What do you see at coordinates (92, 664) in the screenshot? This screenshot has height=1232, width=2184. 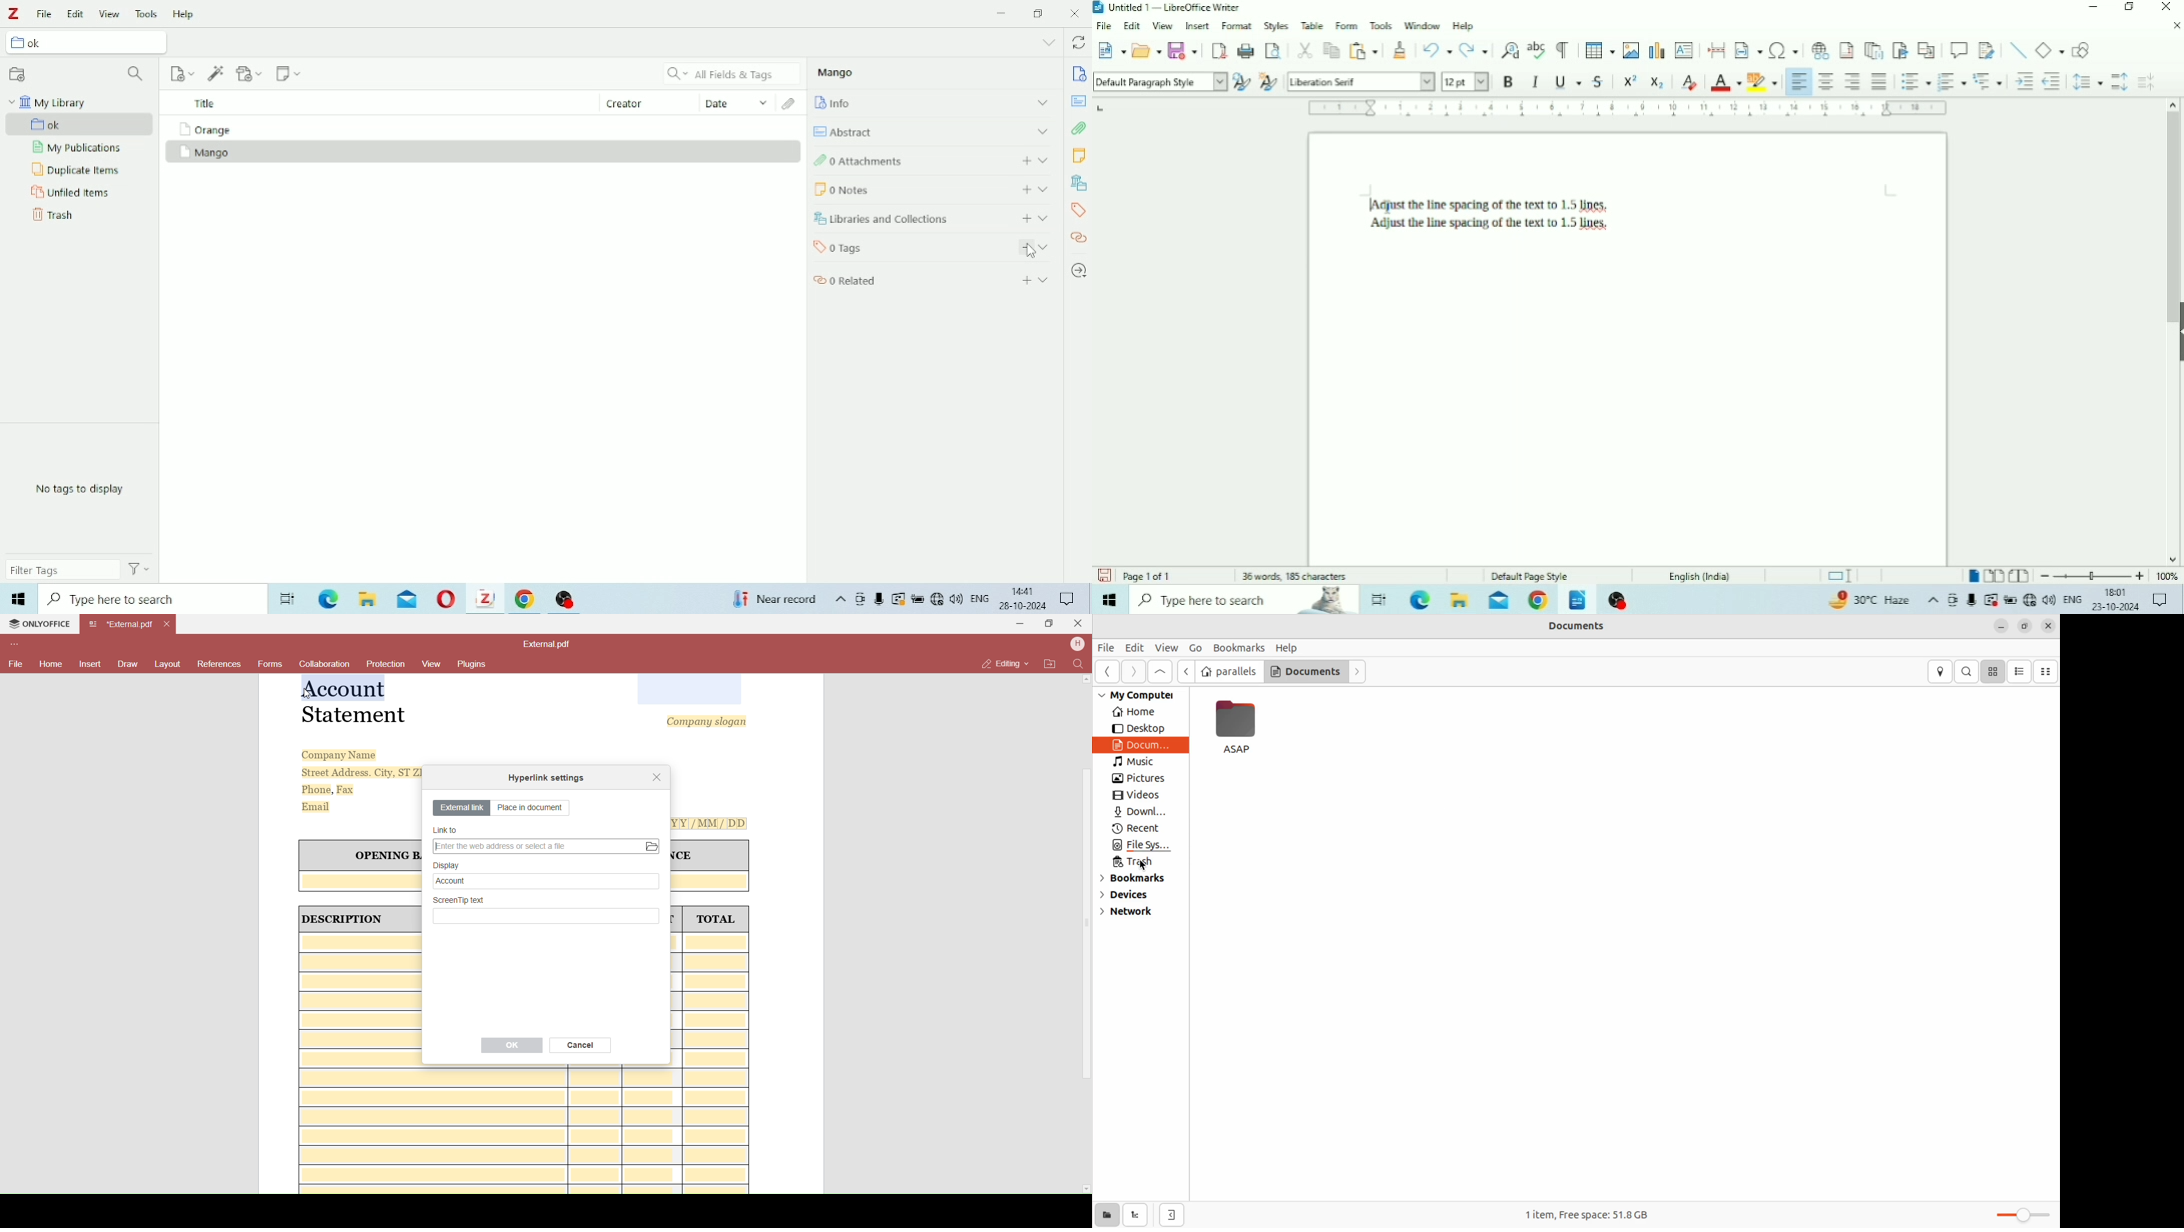 I see `Insert` at bounding box center [92, 664].